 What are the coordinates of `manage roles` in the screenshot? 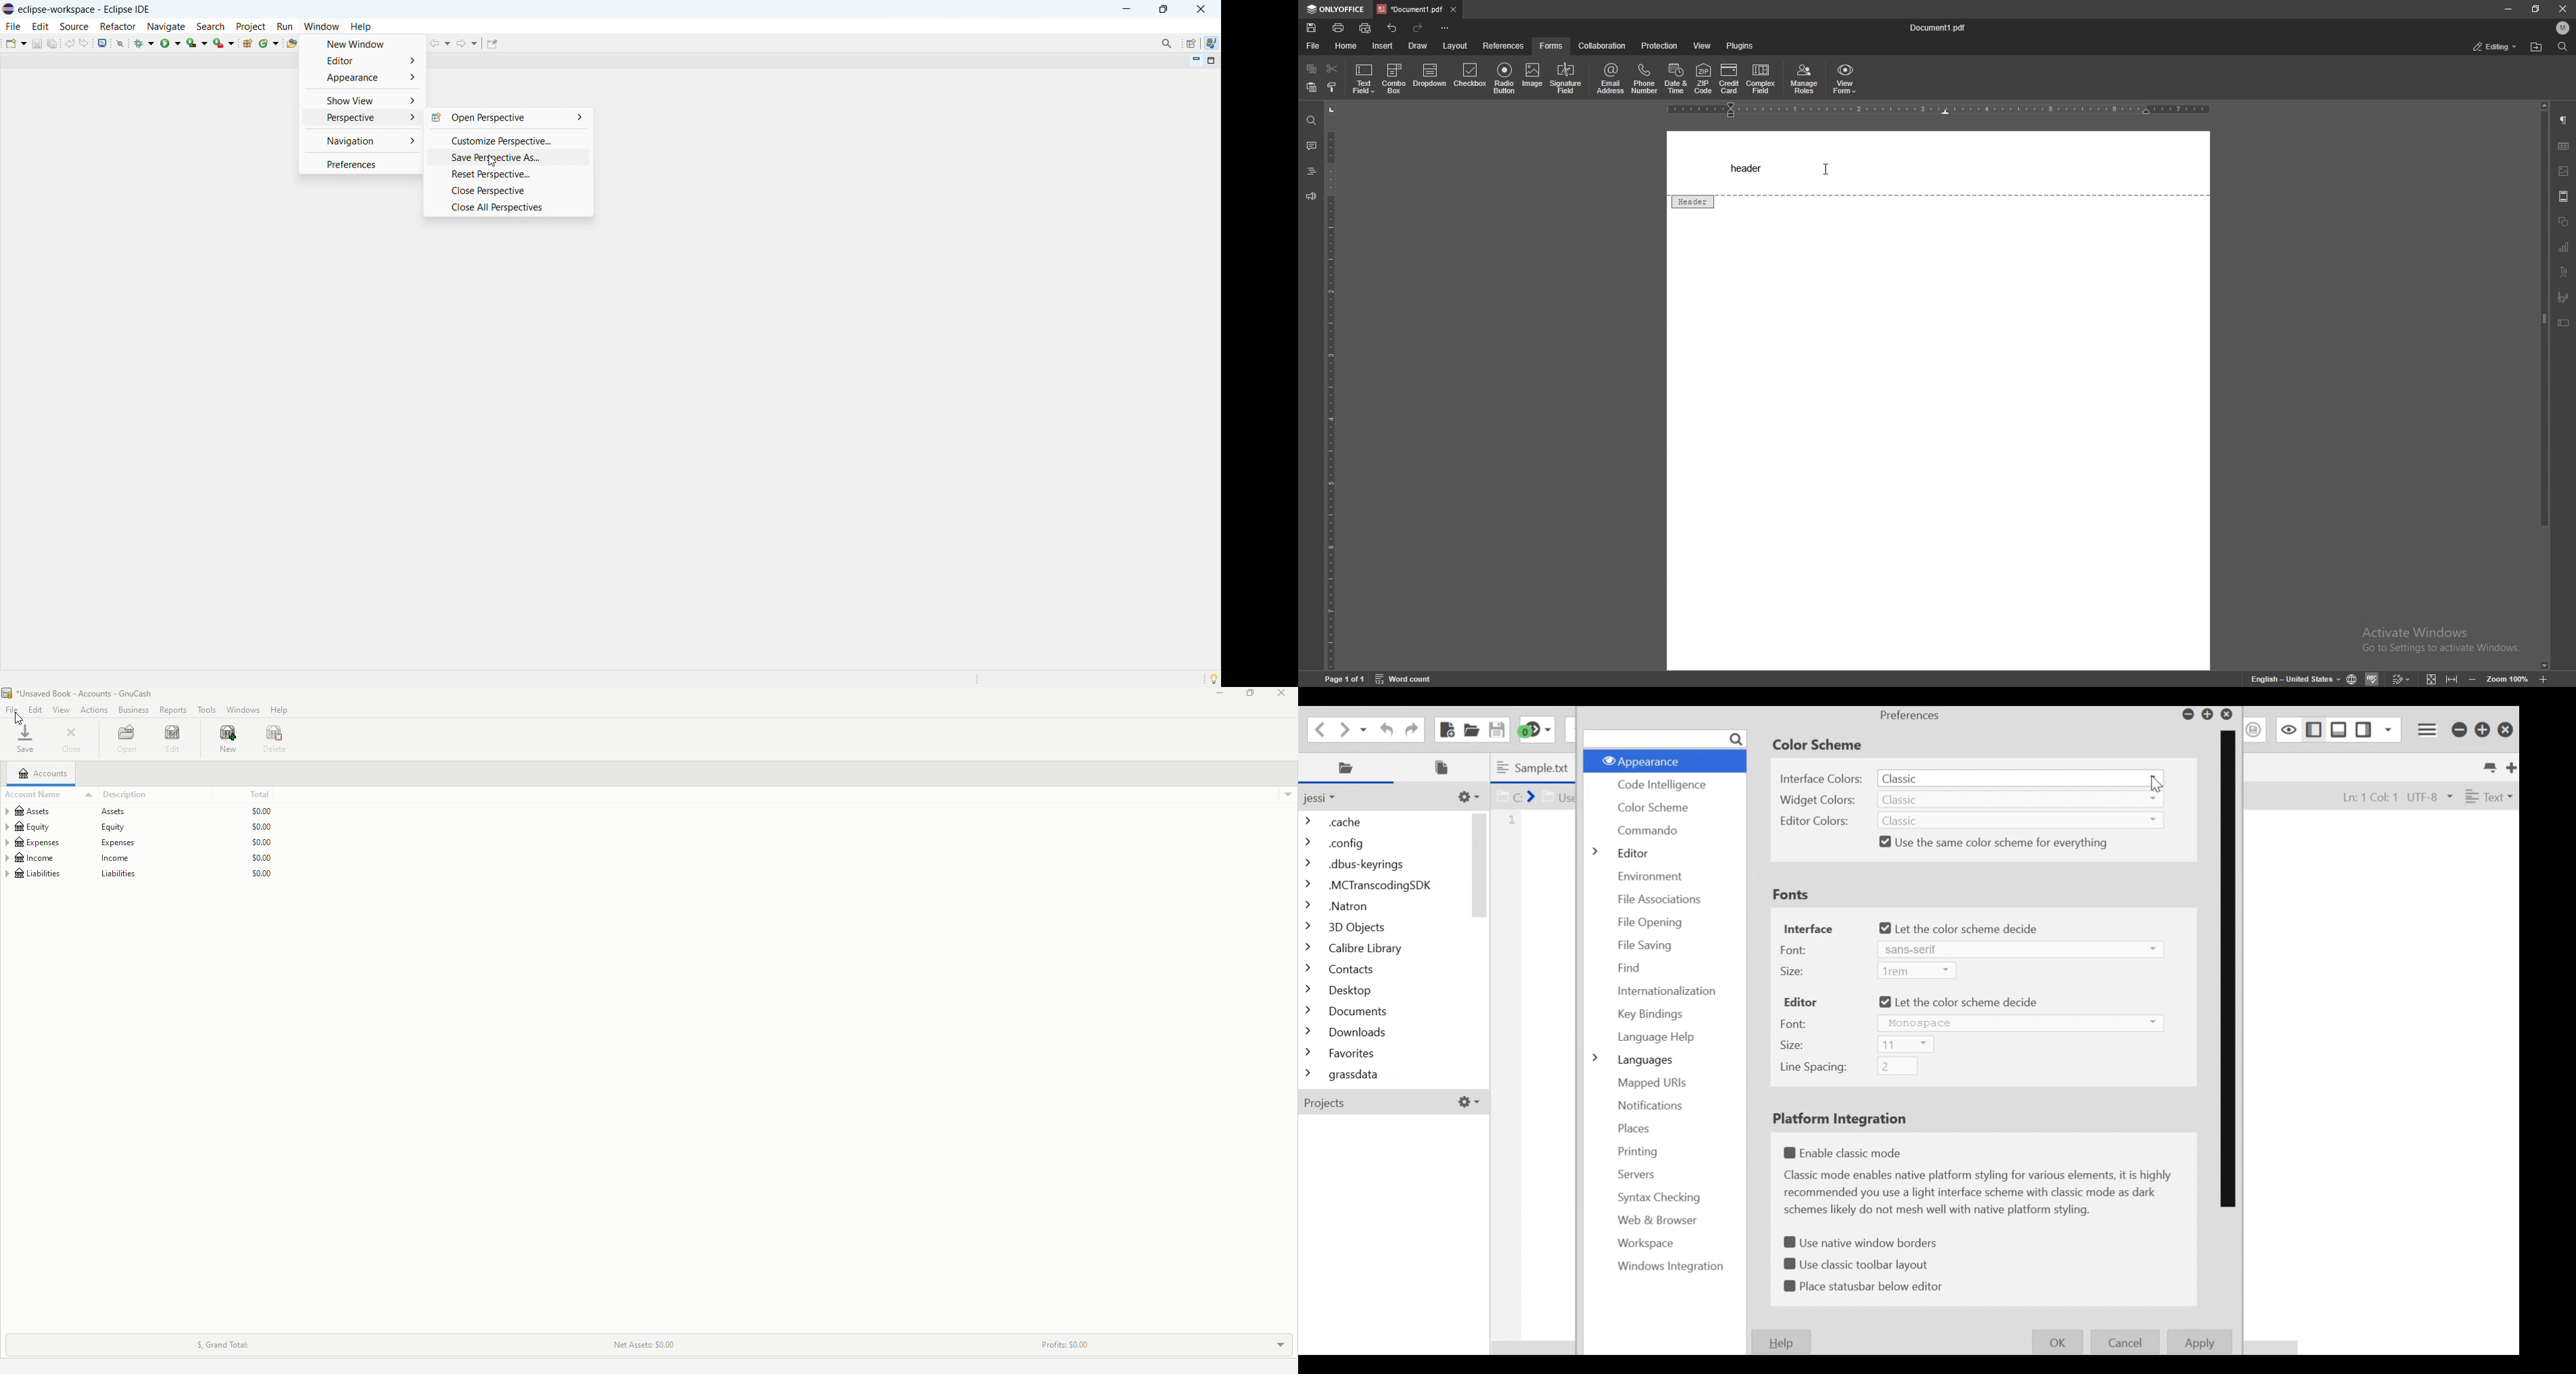 It's located at (1803, 79).